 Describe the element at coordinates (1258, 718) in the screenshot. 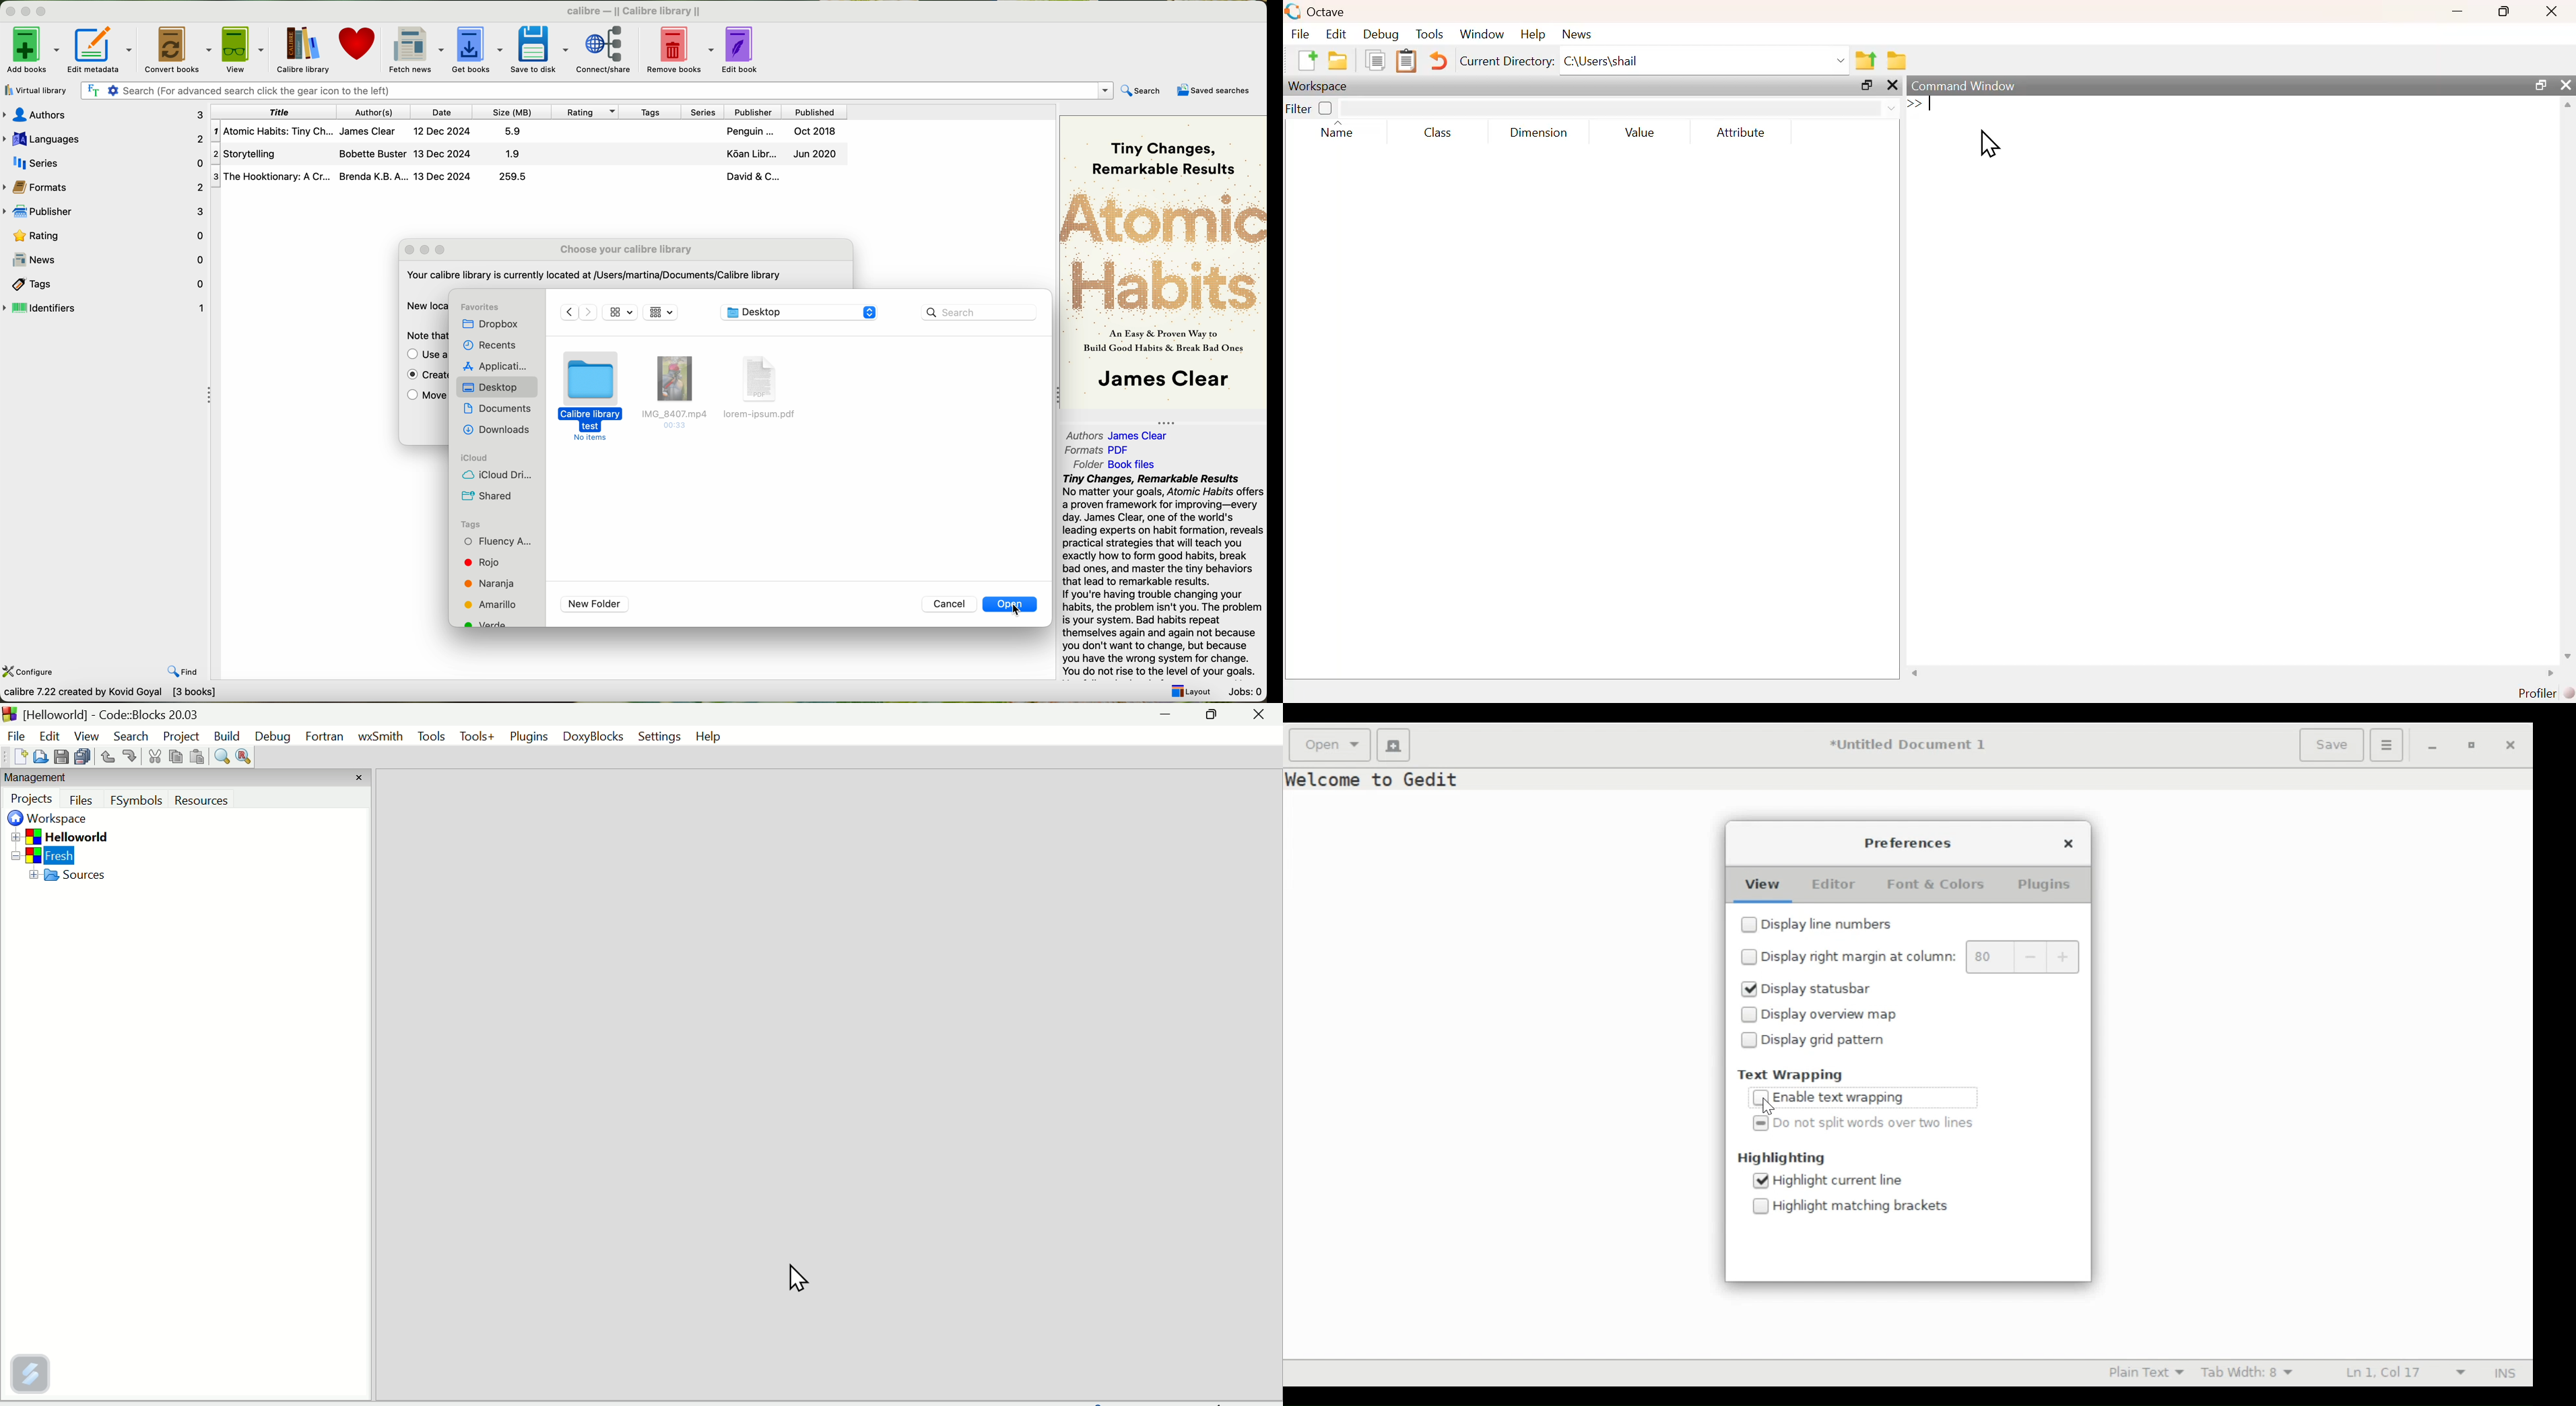

I see `Close` at that location.